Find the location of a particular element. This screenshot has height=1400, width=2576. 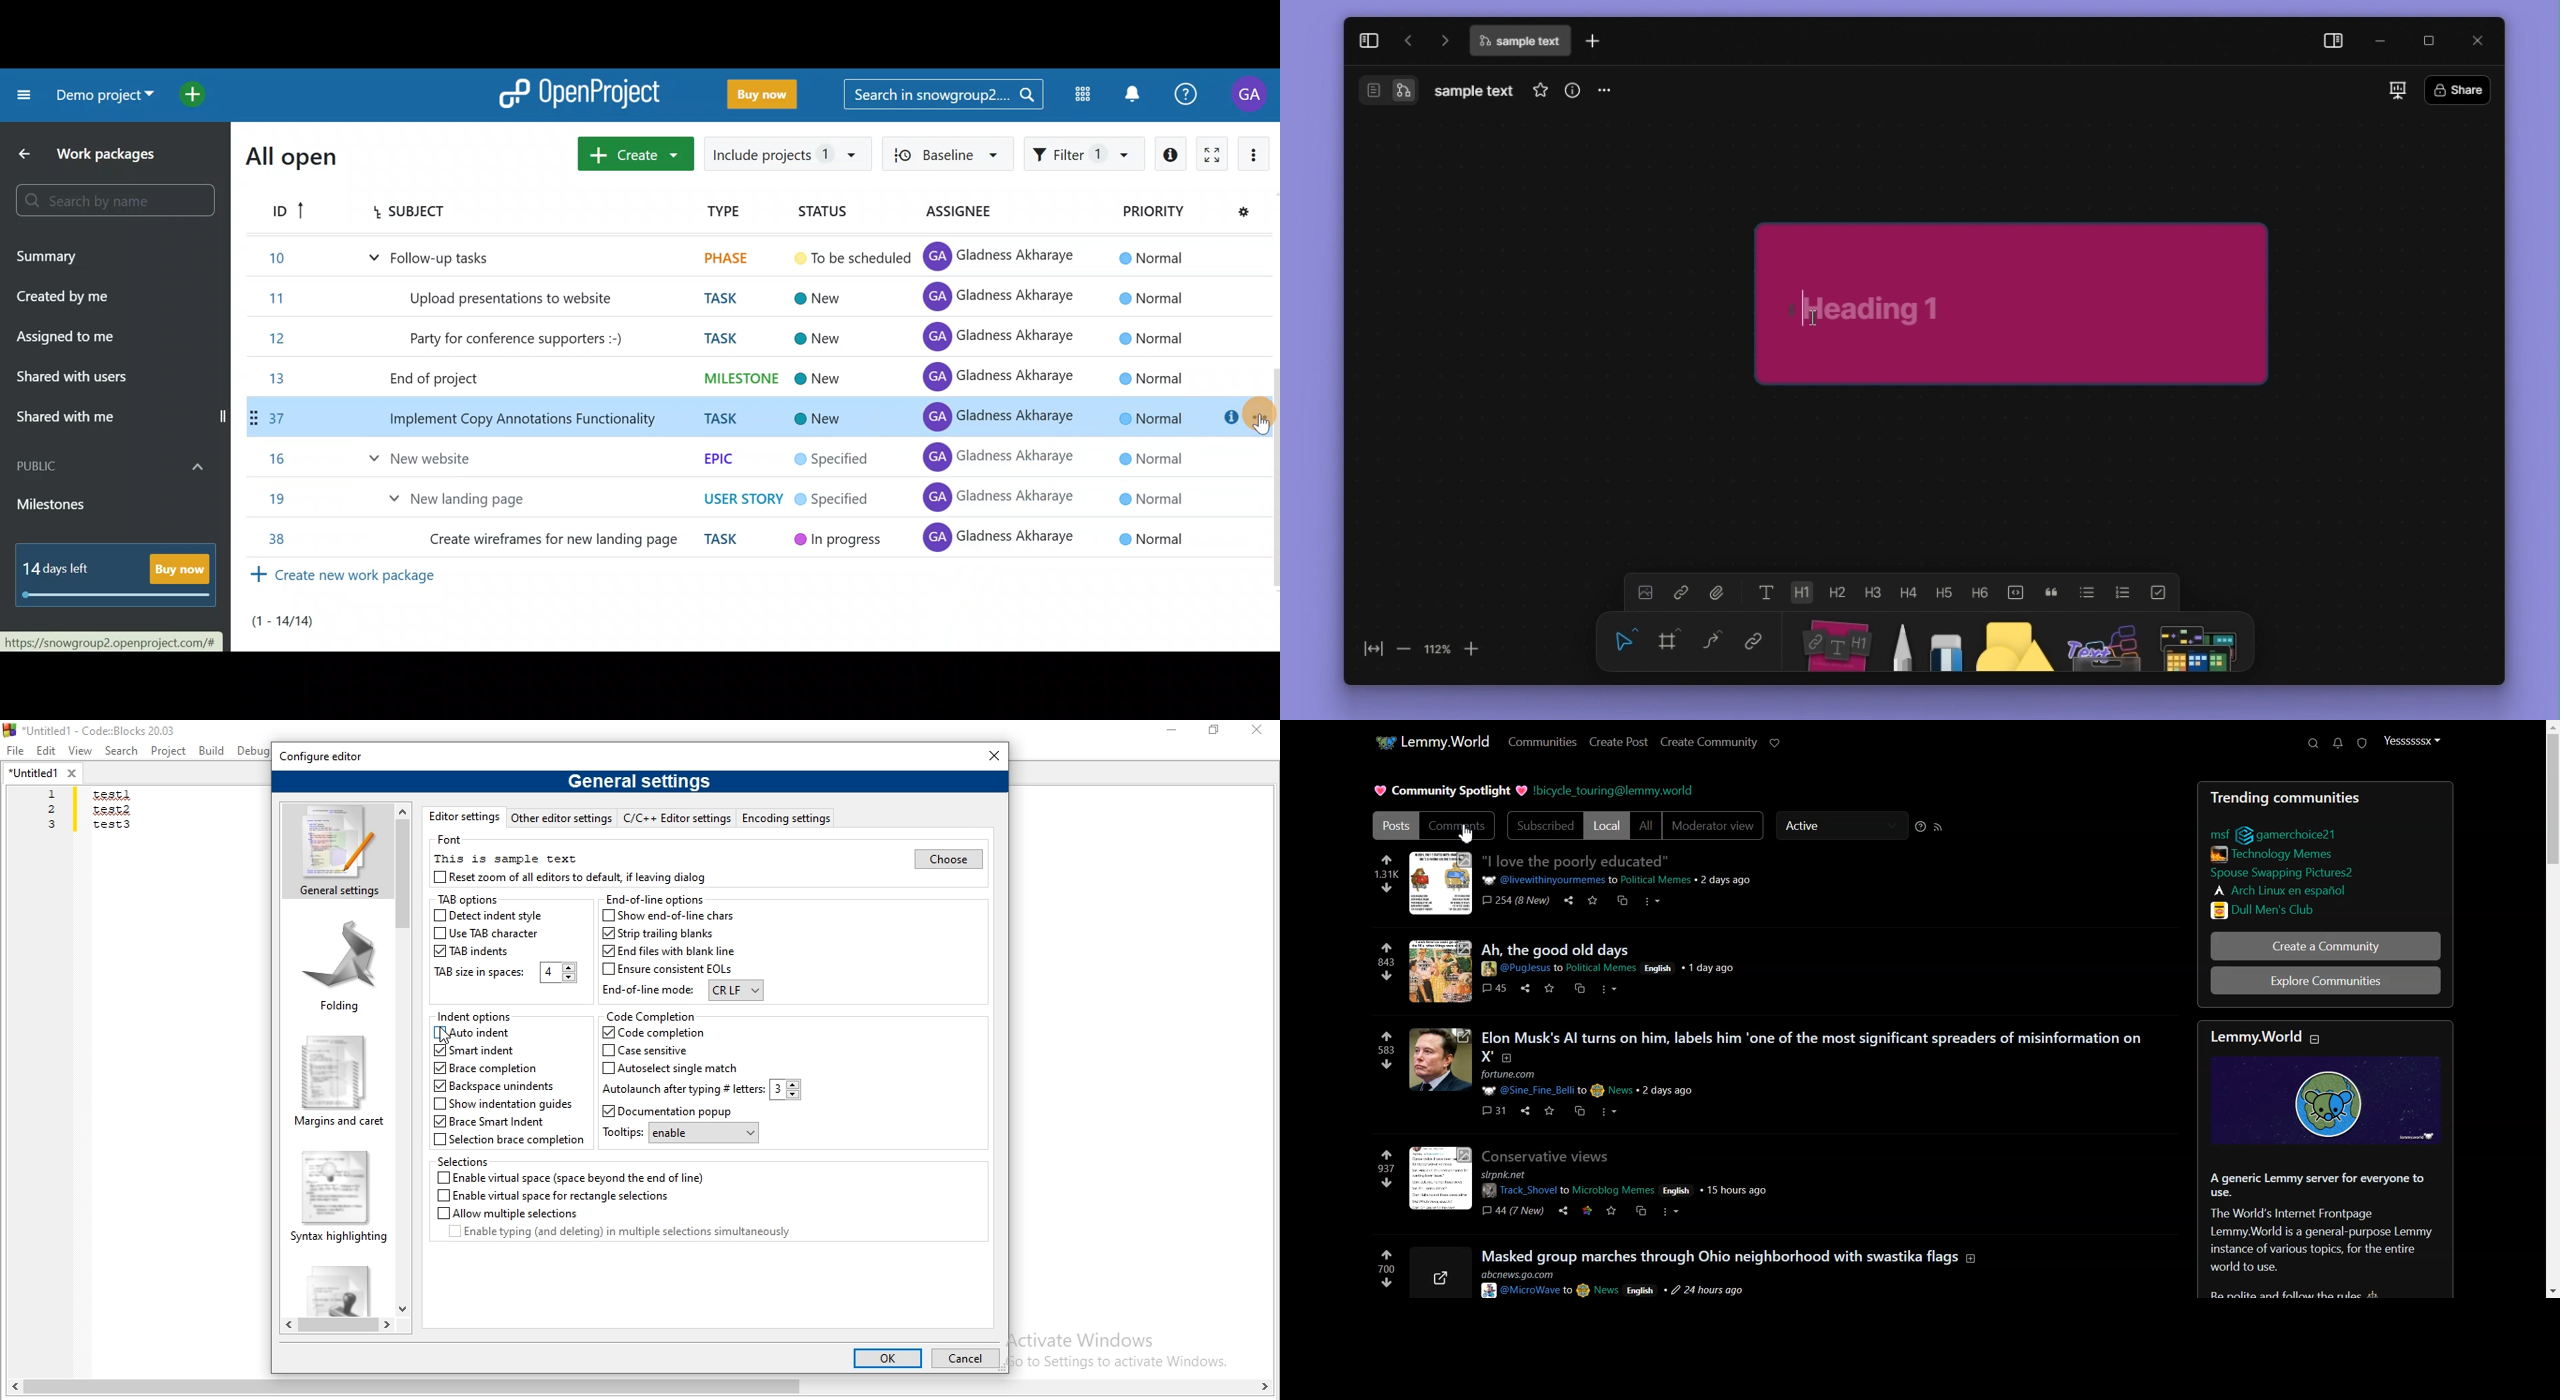

downvote is located at coordinates (1387, 1064).